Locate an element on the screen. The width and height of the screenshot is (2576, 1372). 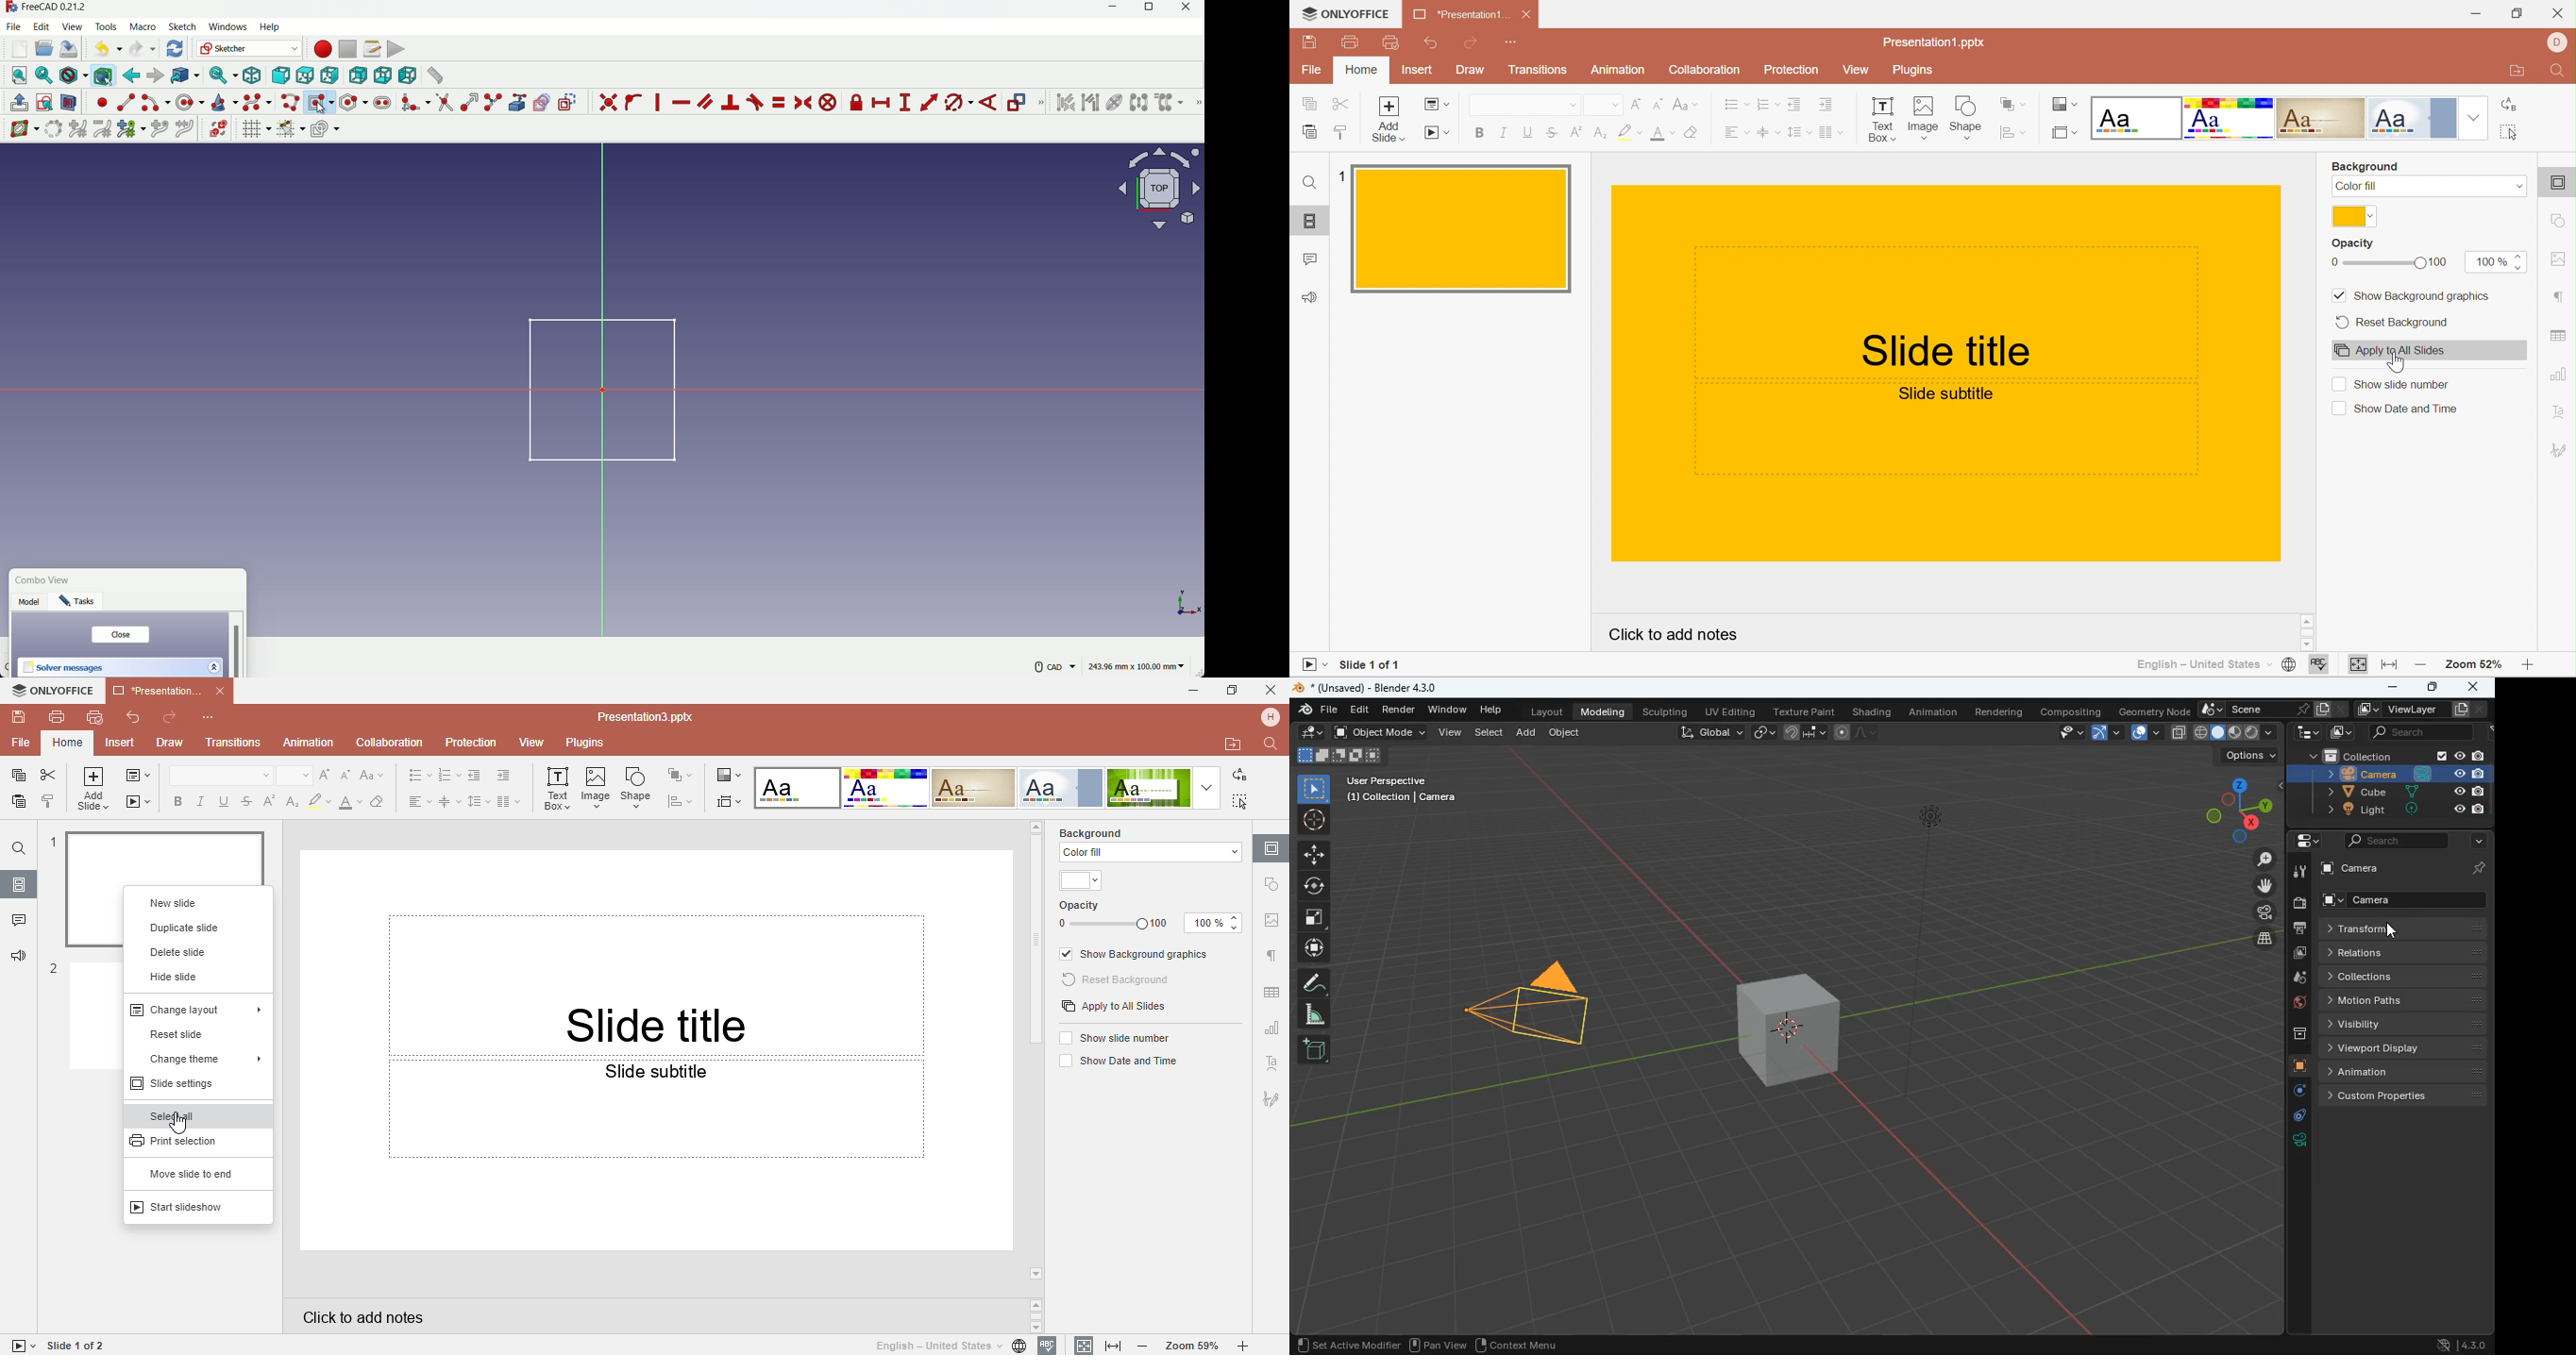
tools menu is located at coordinates (107, 27).